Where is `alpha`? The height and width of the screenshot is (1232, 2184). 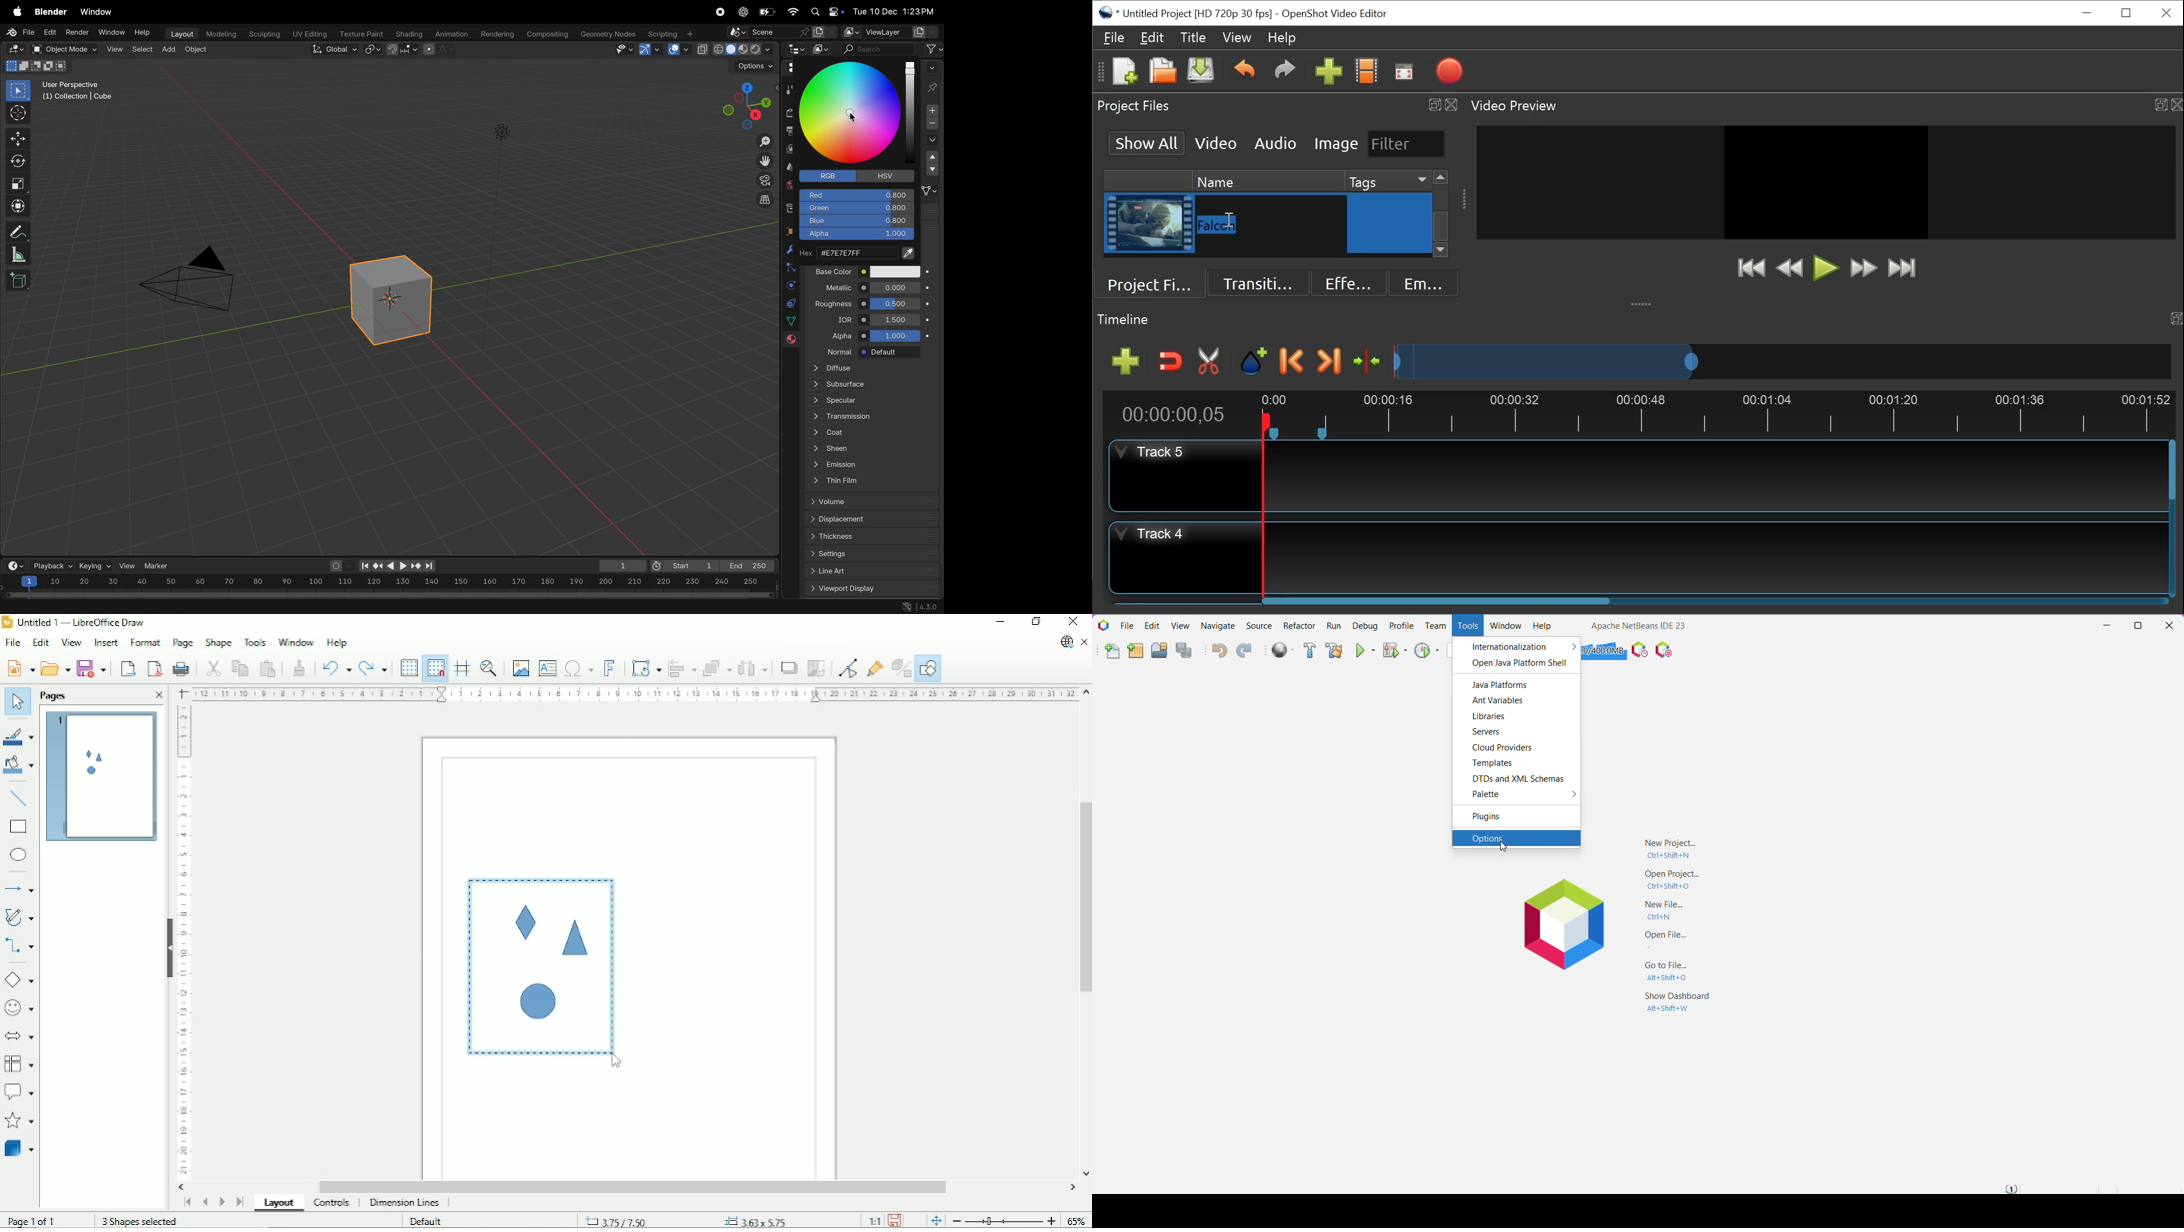 alpha is located at coordinates (838, 334).